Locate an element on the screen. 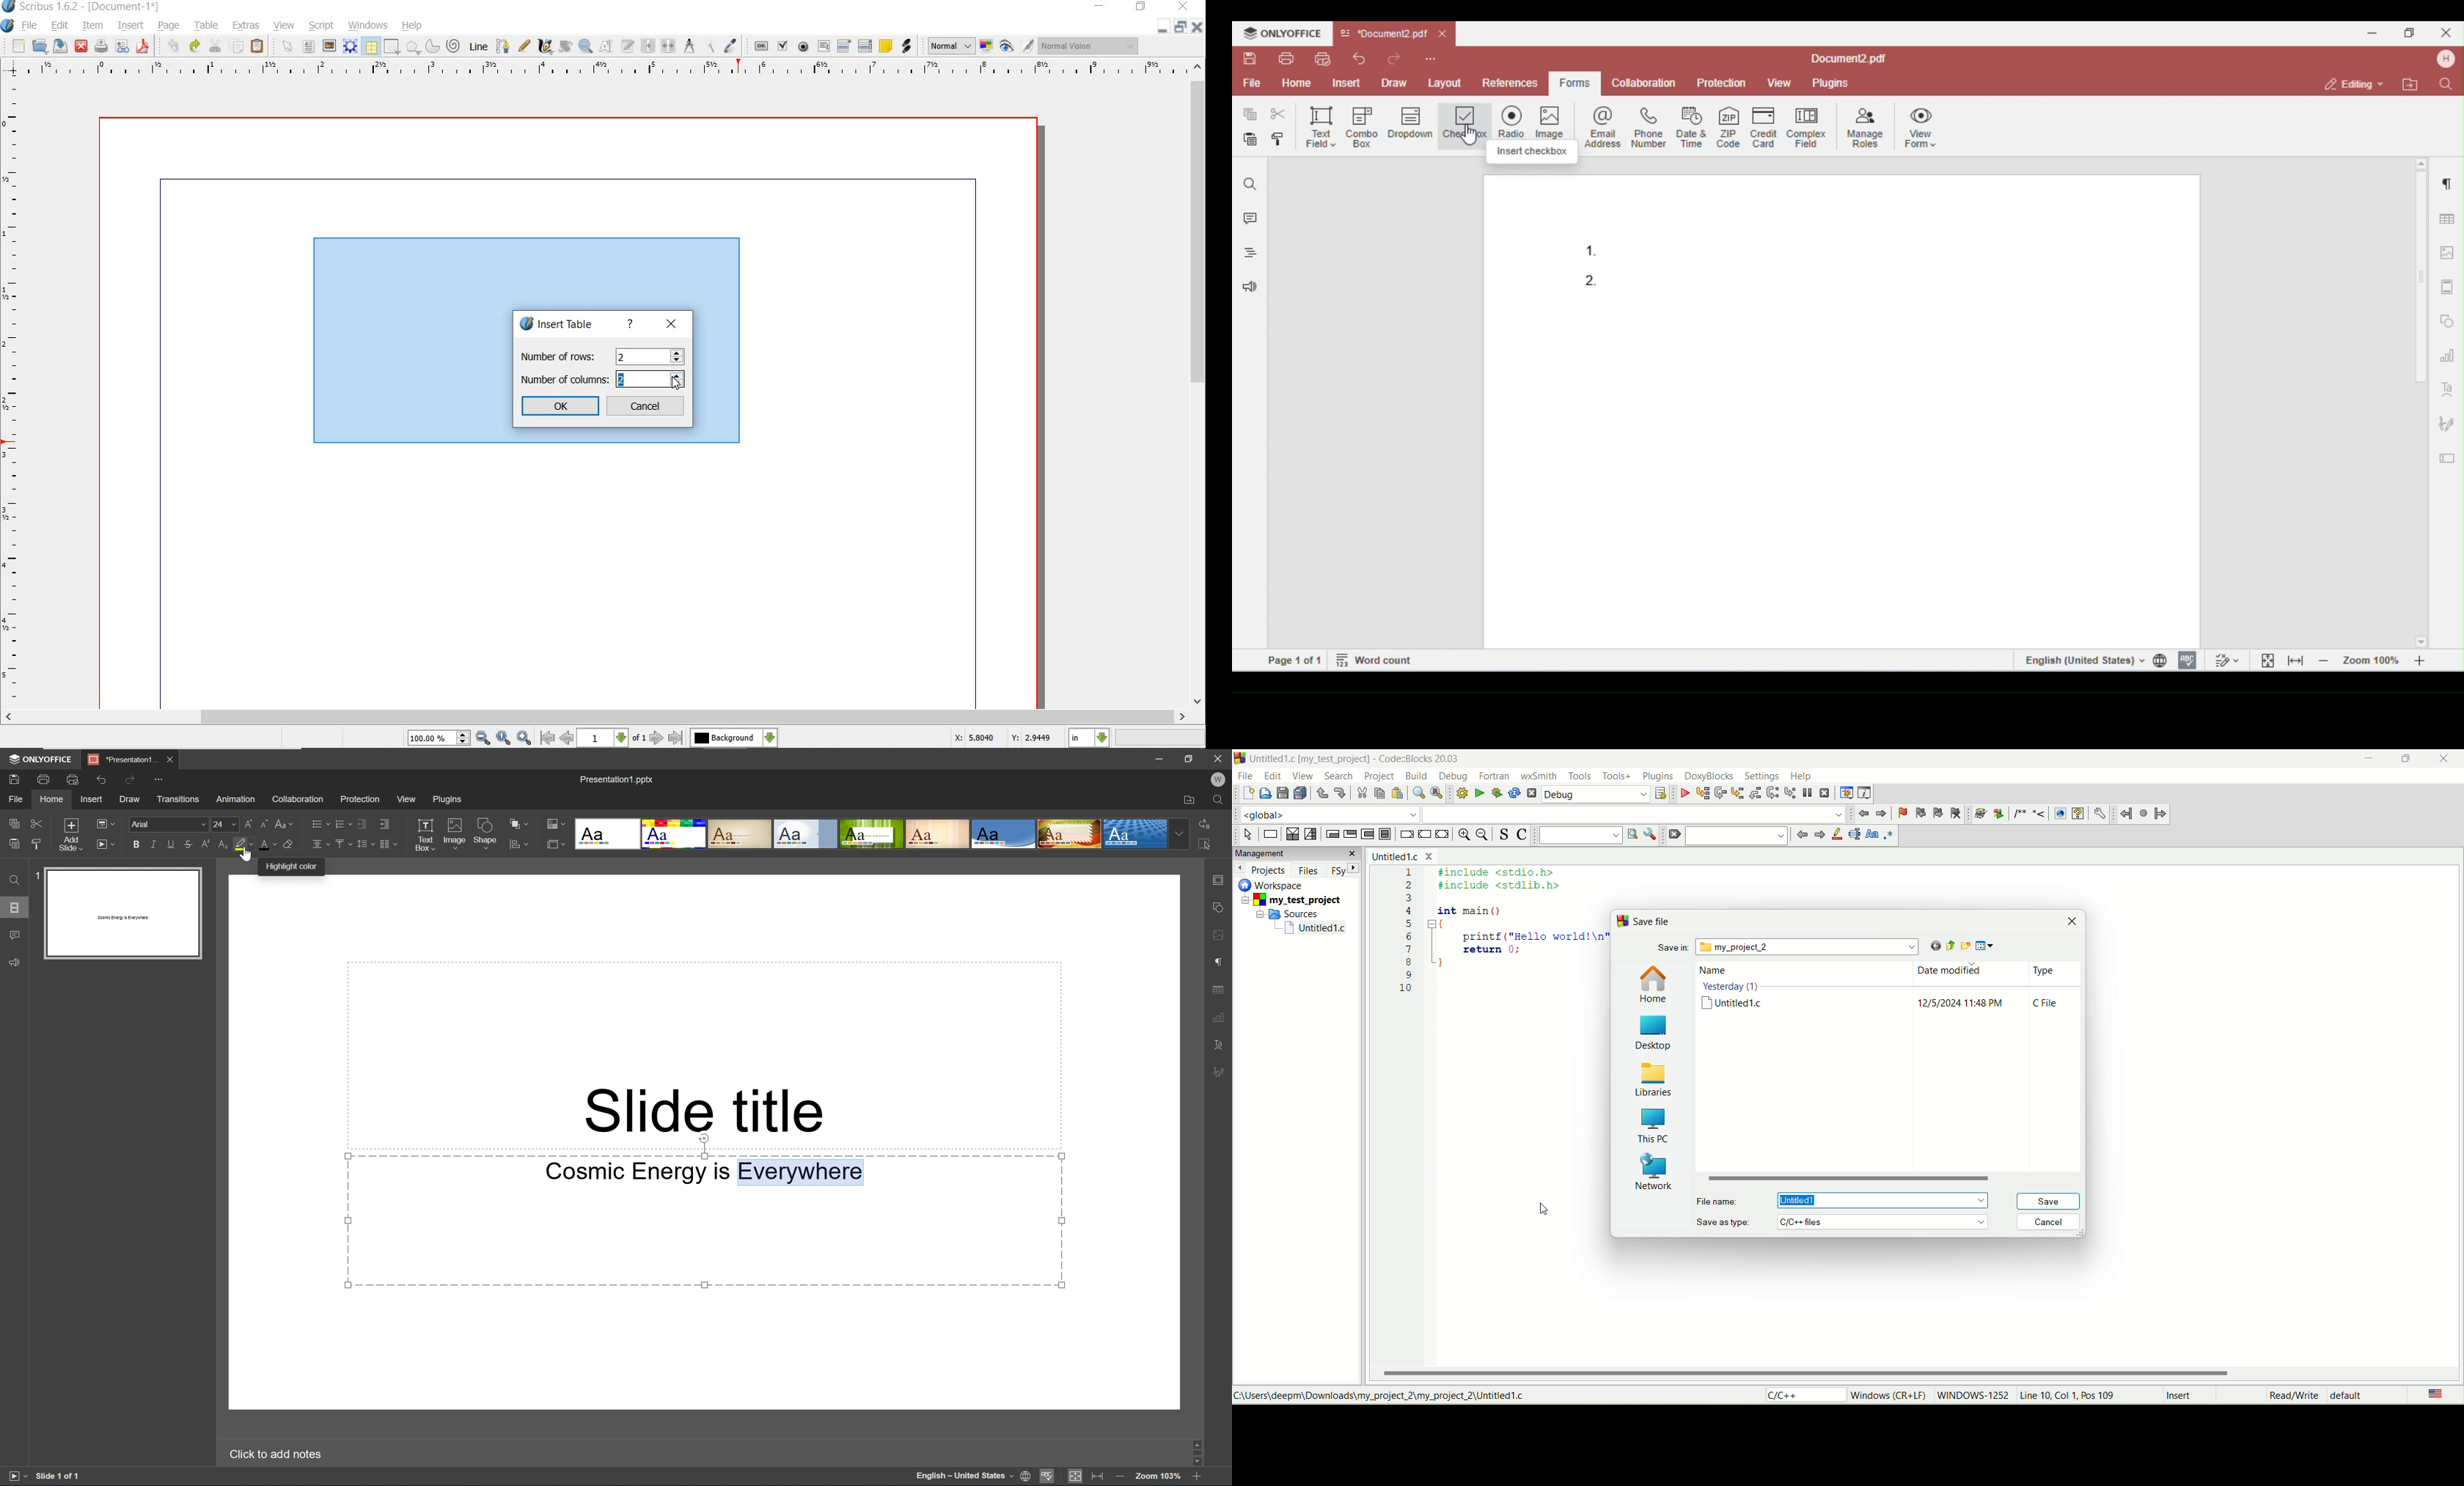  save is located at coordinates (2045, 1201).